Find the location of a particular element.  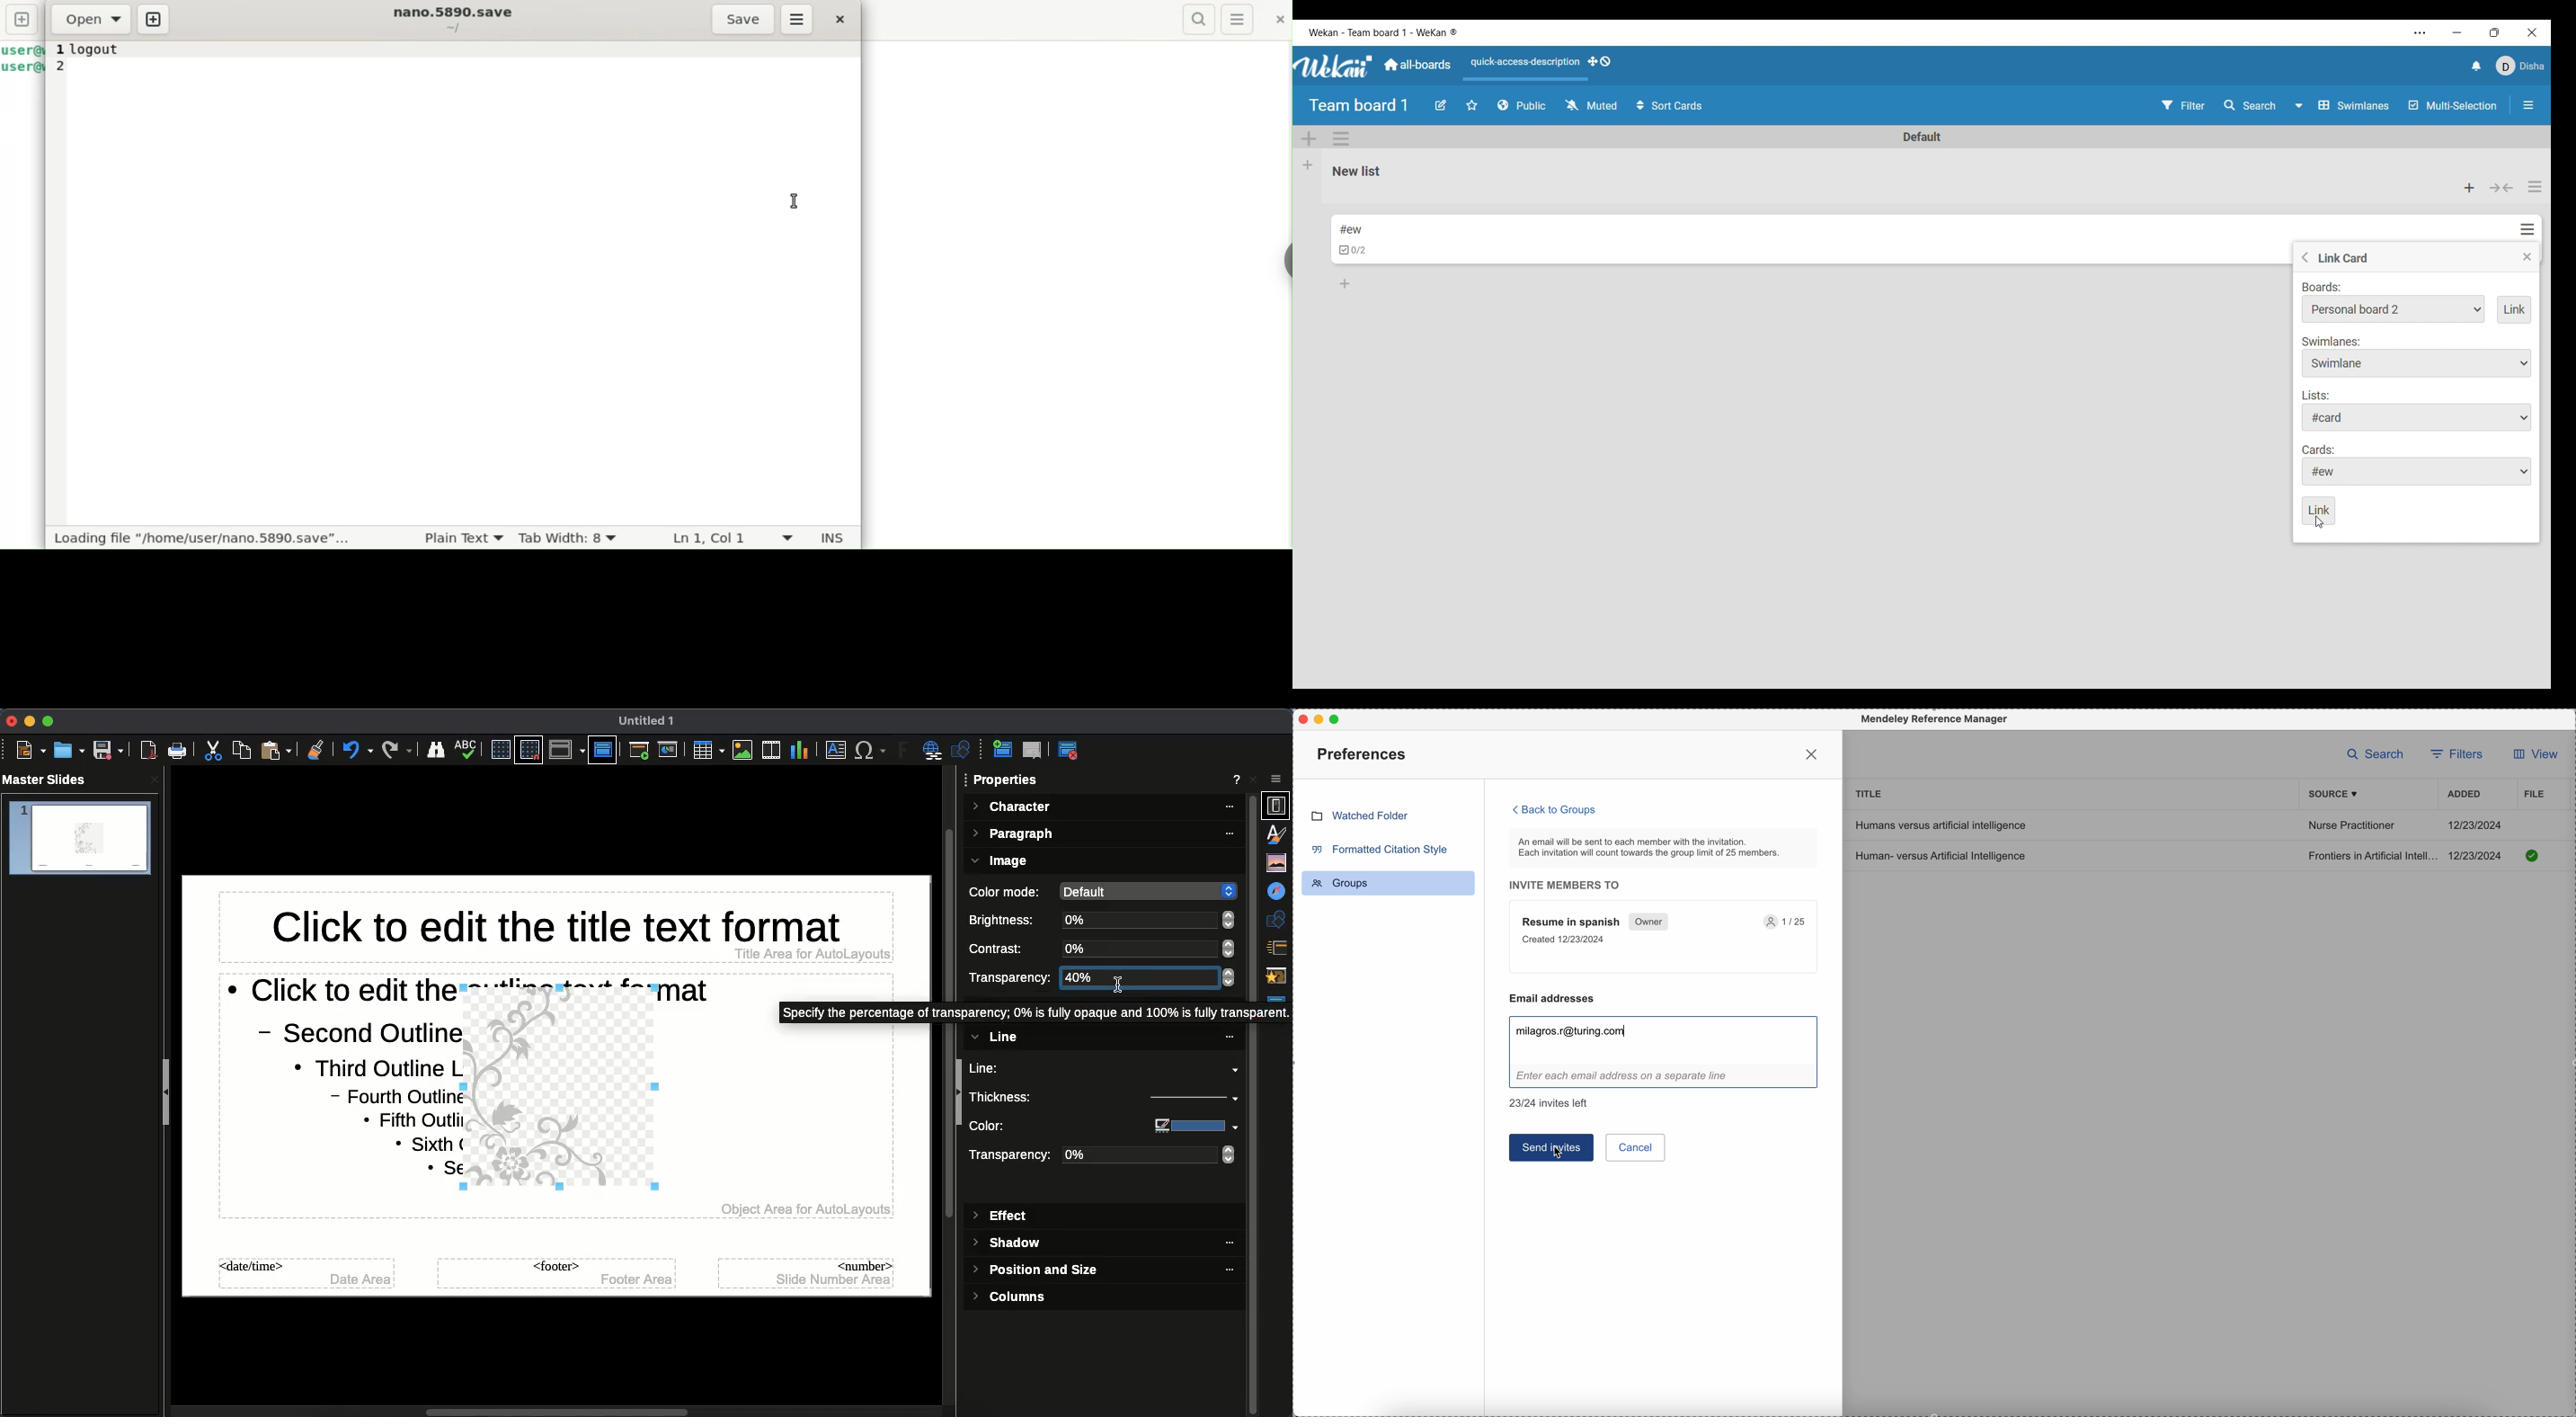

Quick access description is located at coordinates (1523, 68).